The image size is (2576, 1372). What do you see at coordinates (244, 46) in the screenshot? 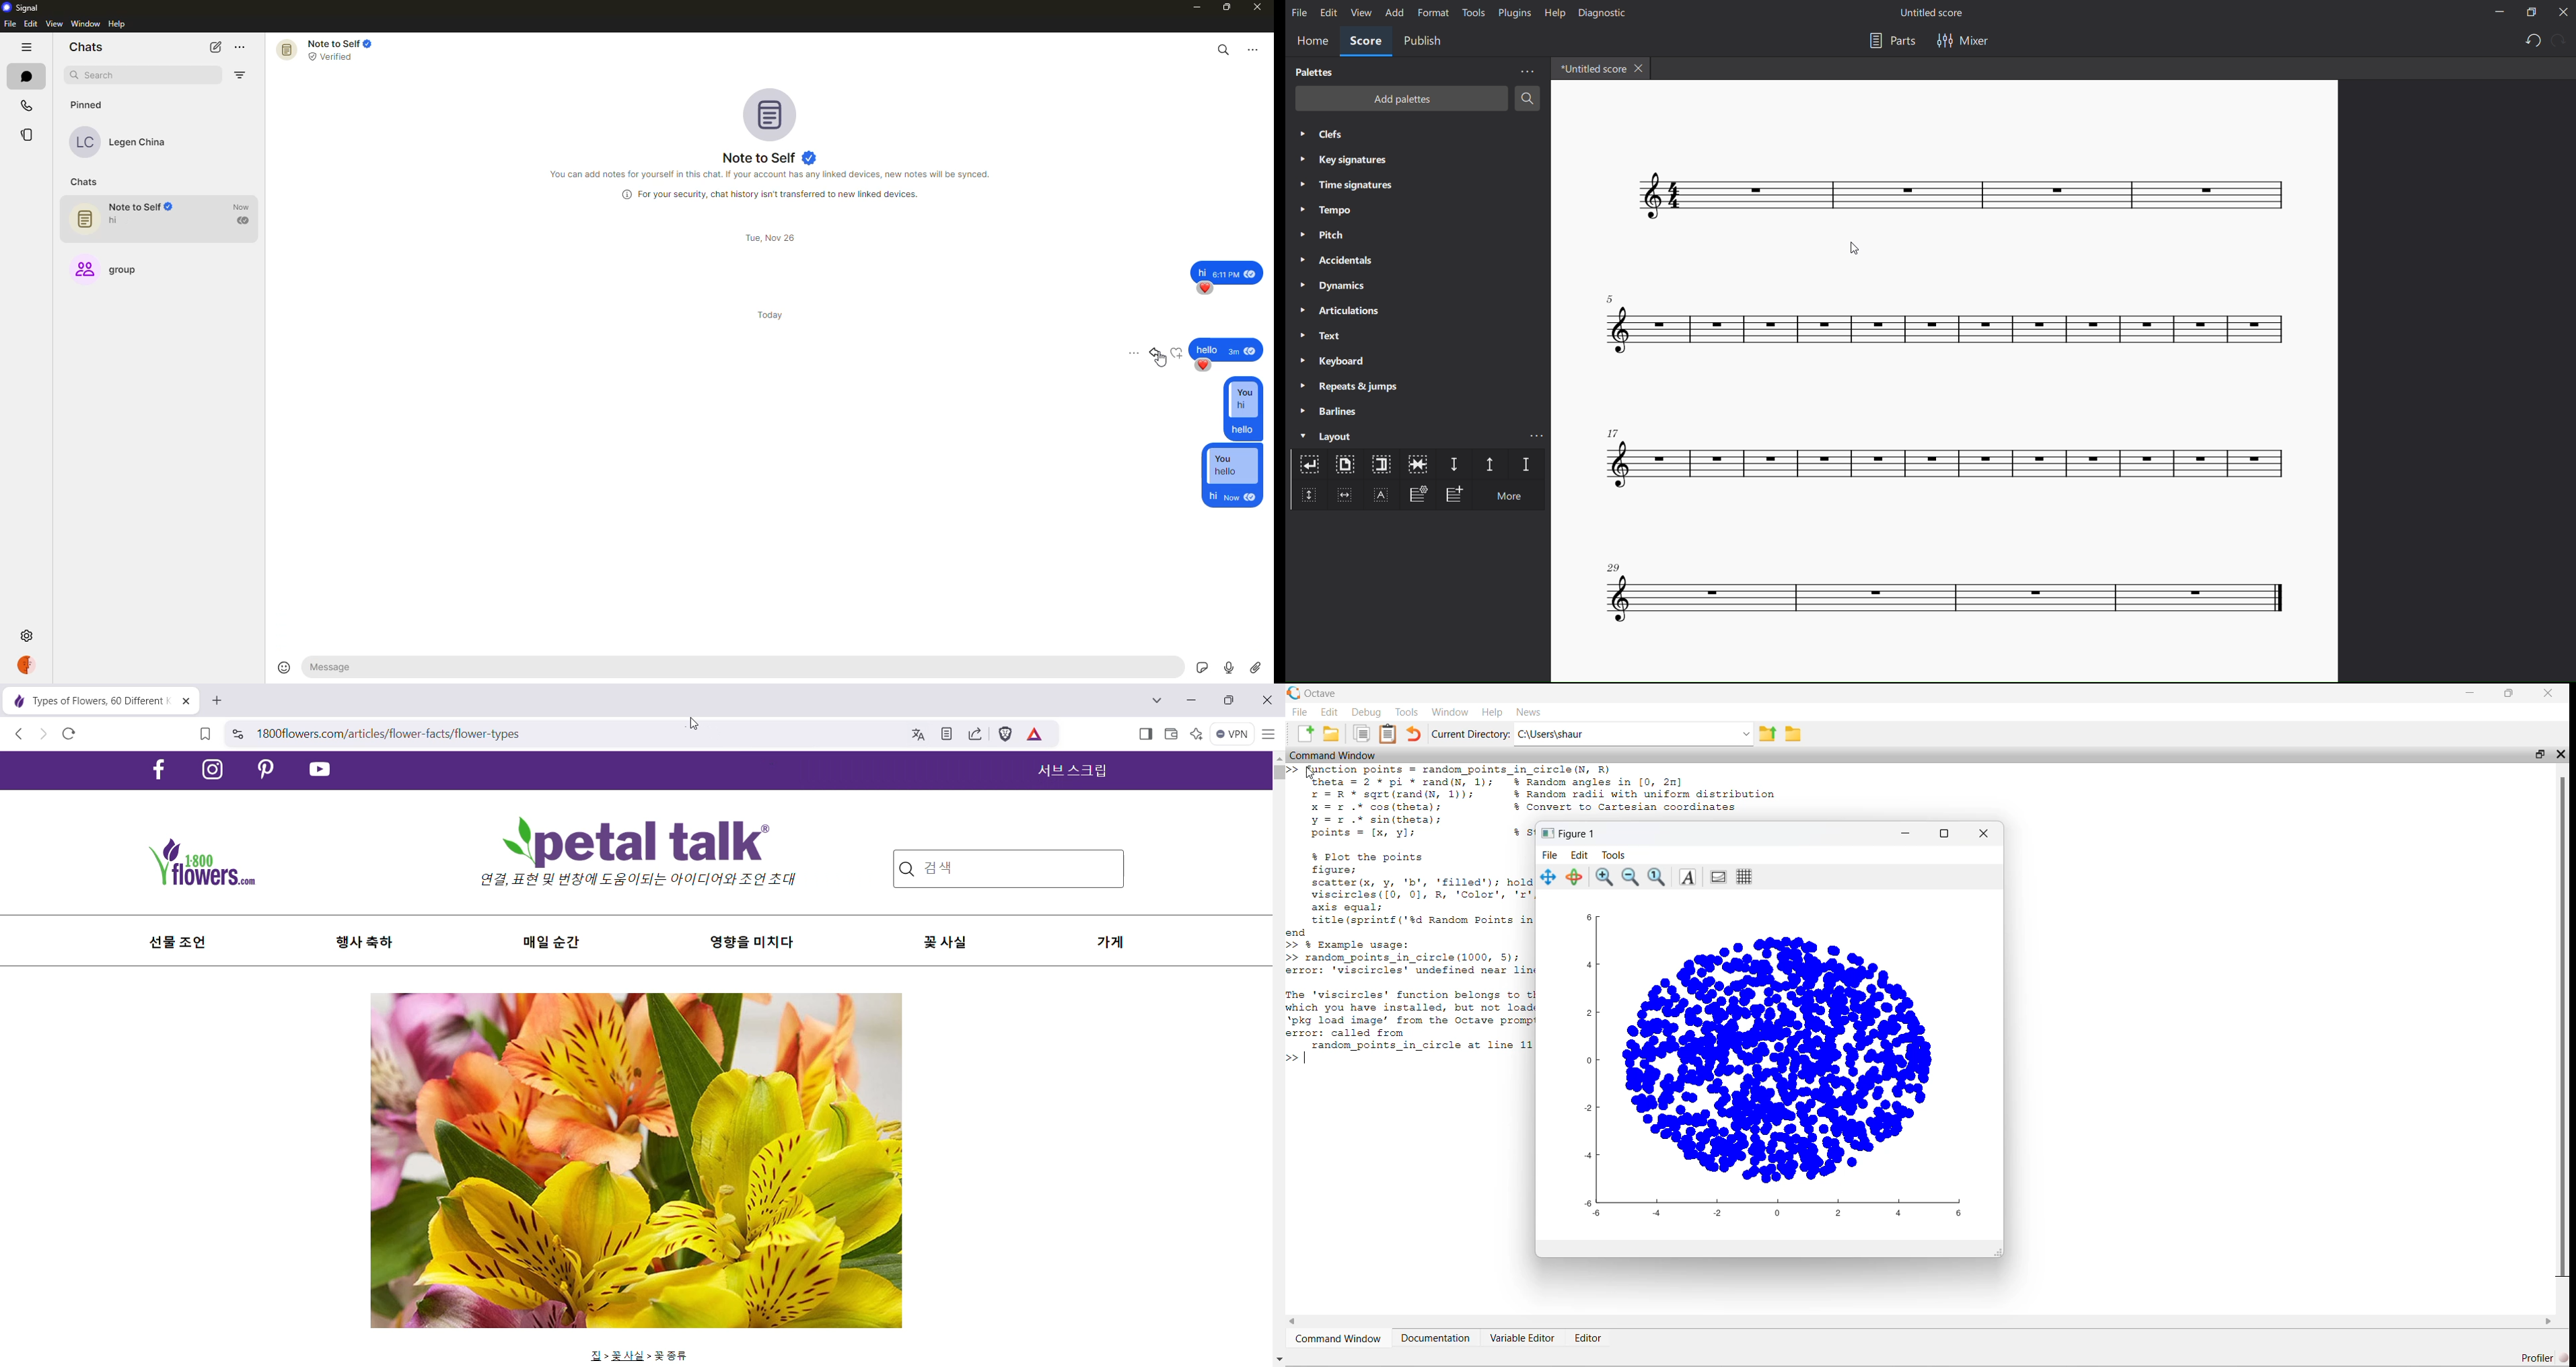
I see `more` at bounding box center [244, 46].